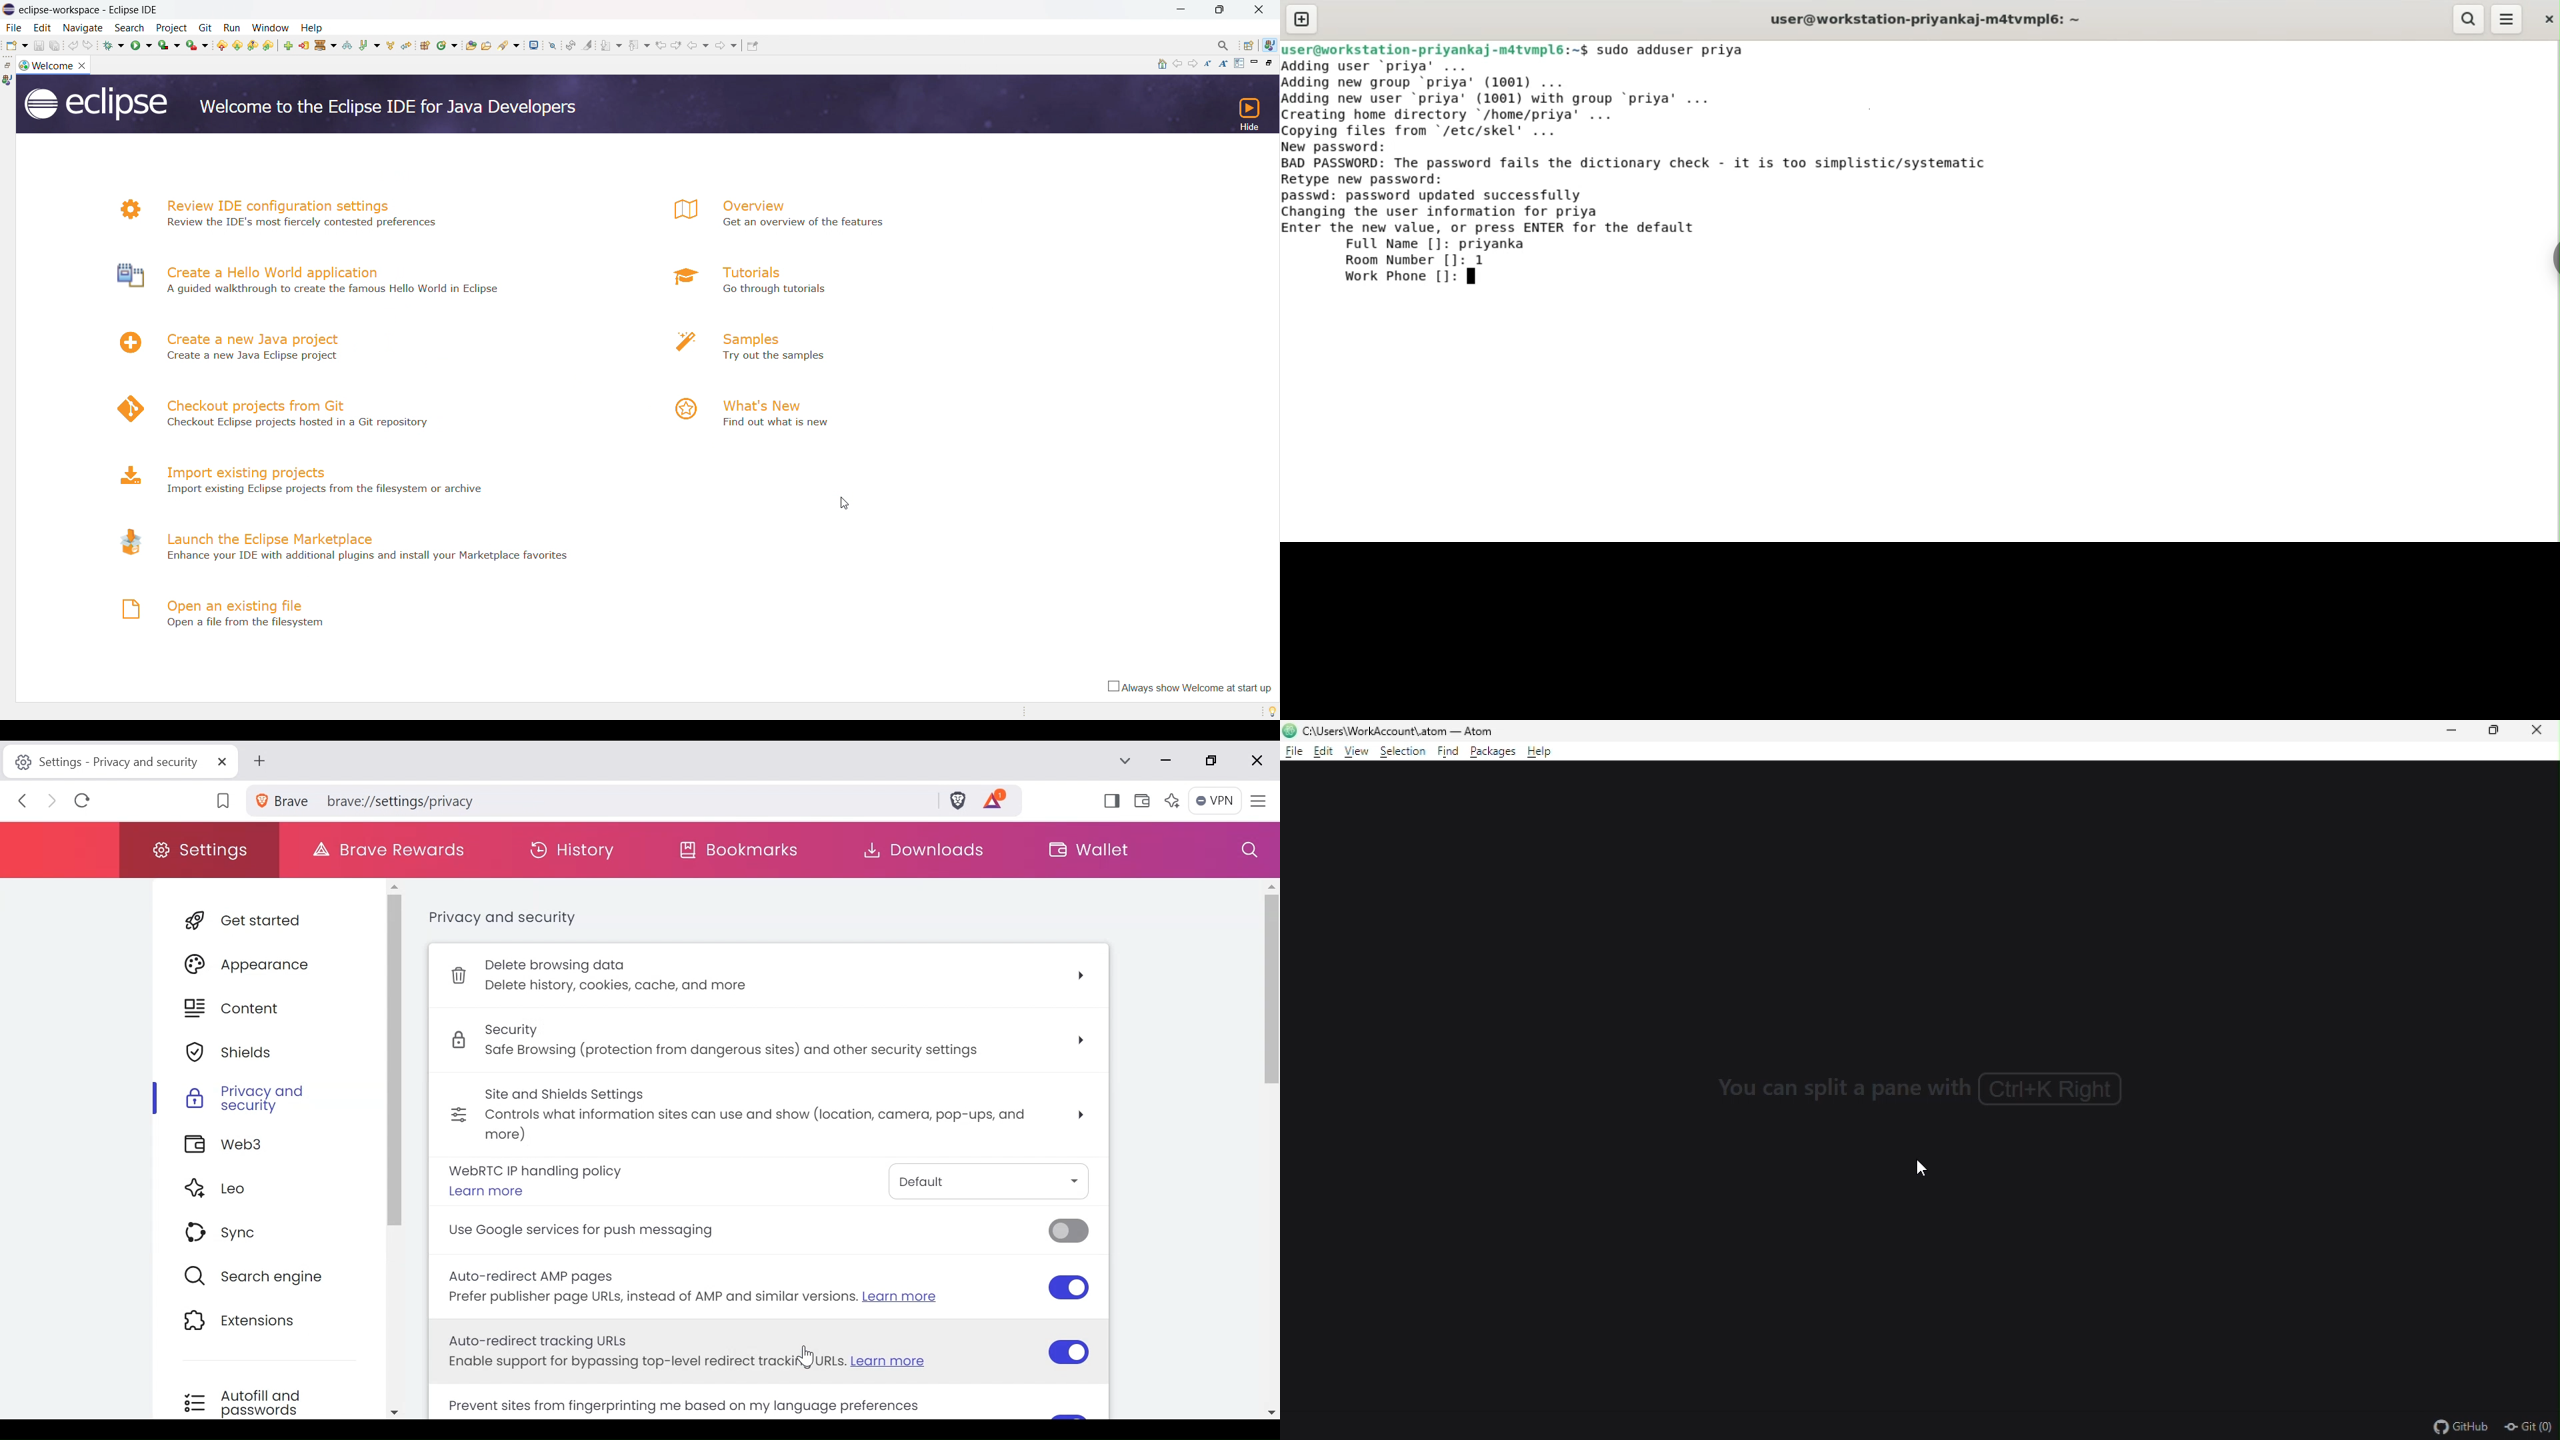 This screenshot has height=1456, width=2576. Describe the element at coordinates (679, 277) in the screenshot. I see `logo` at that location.